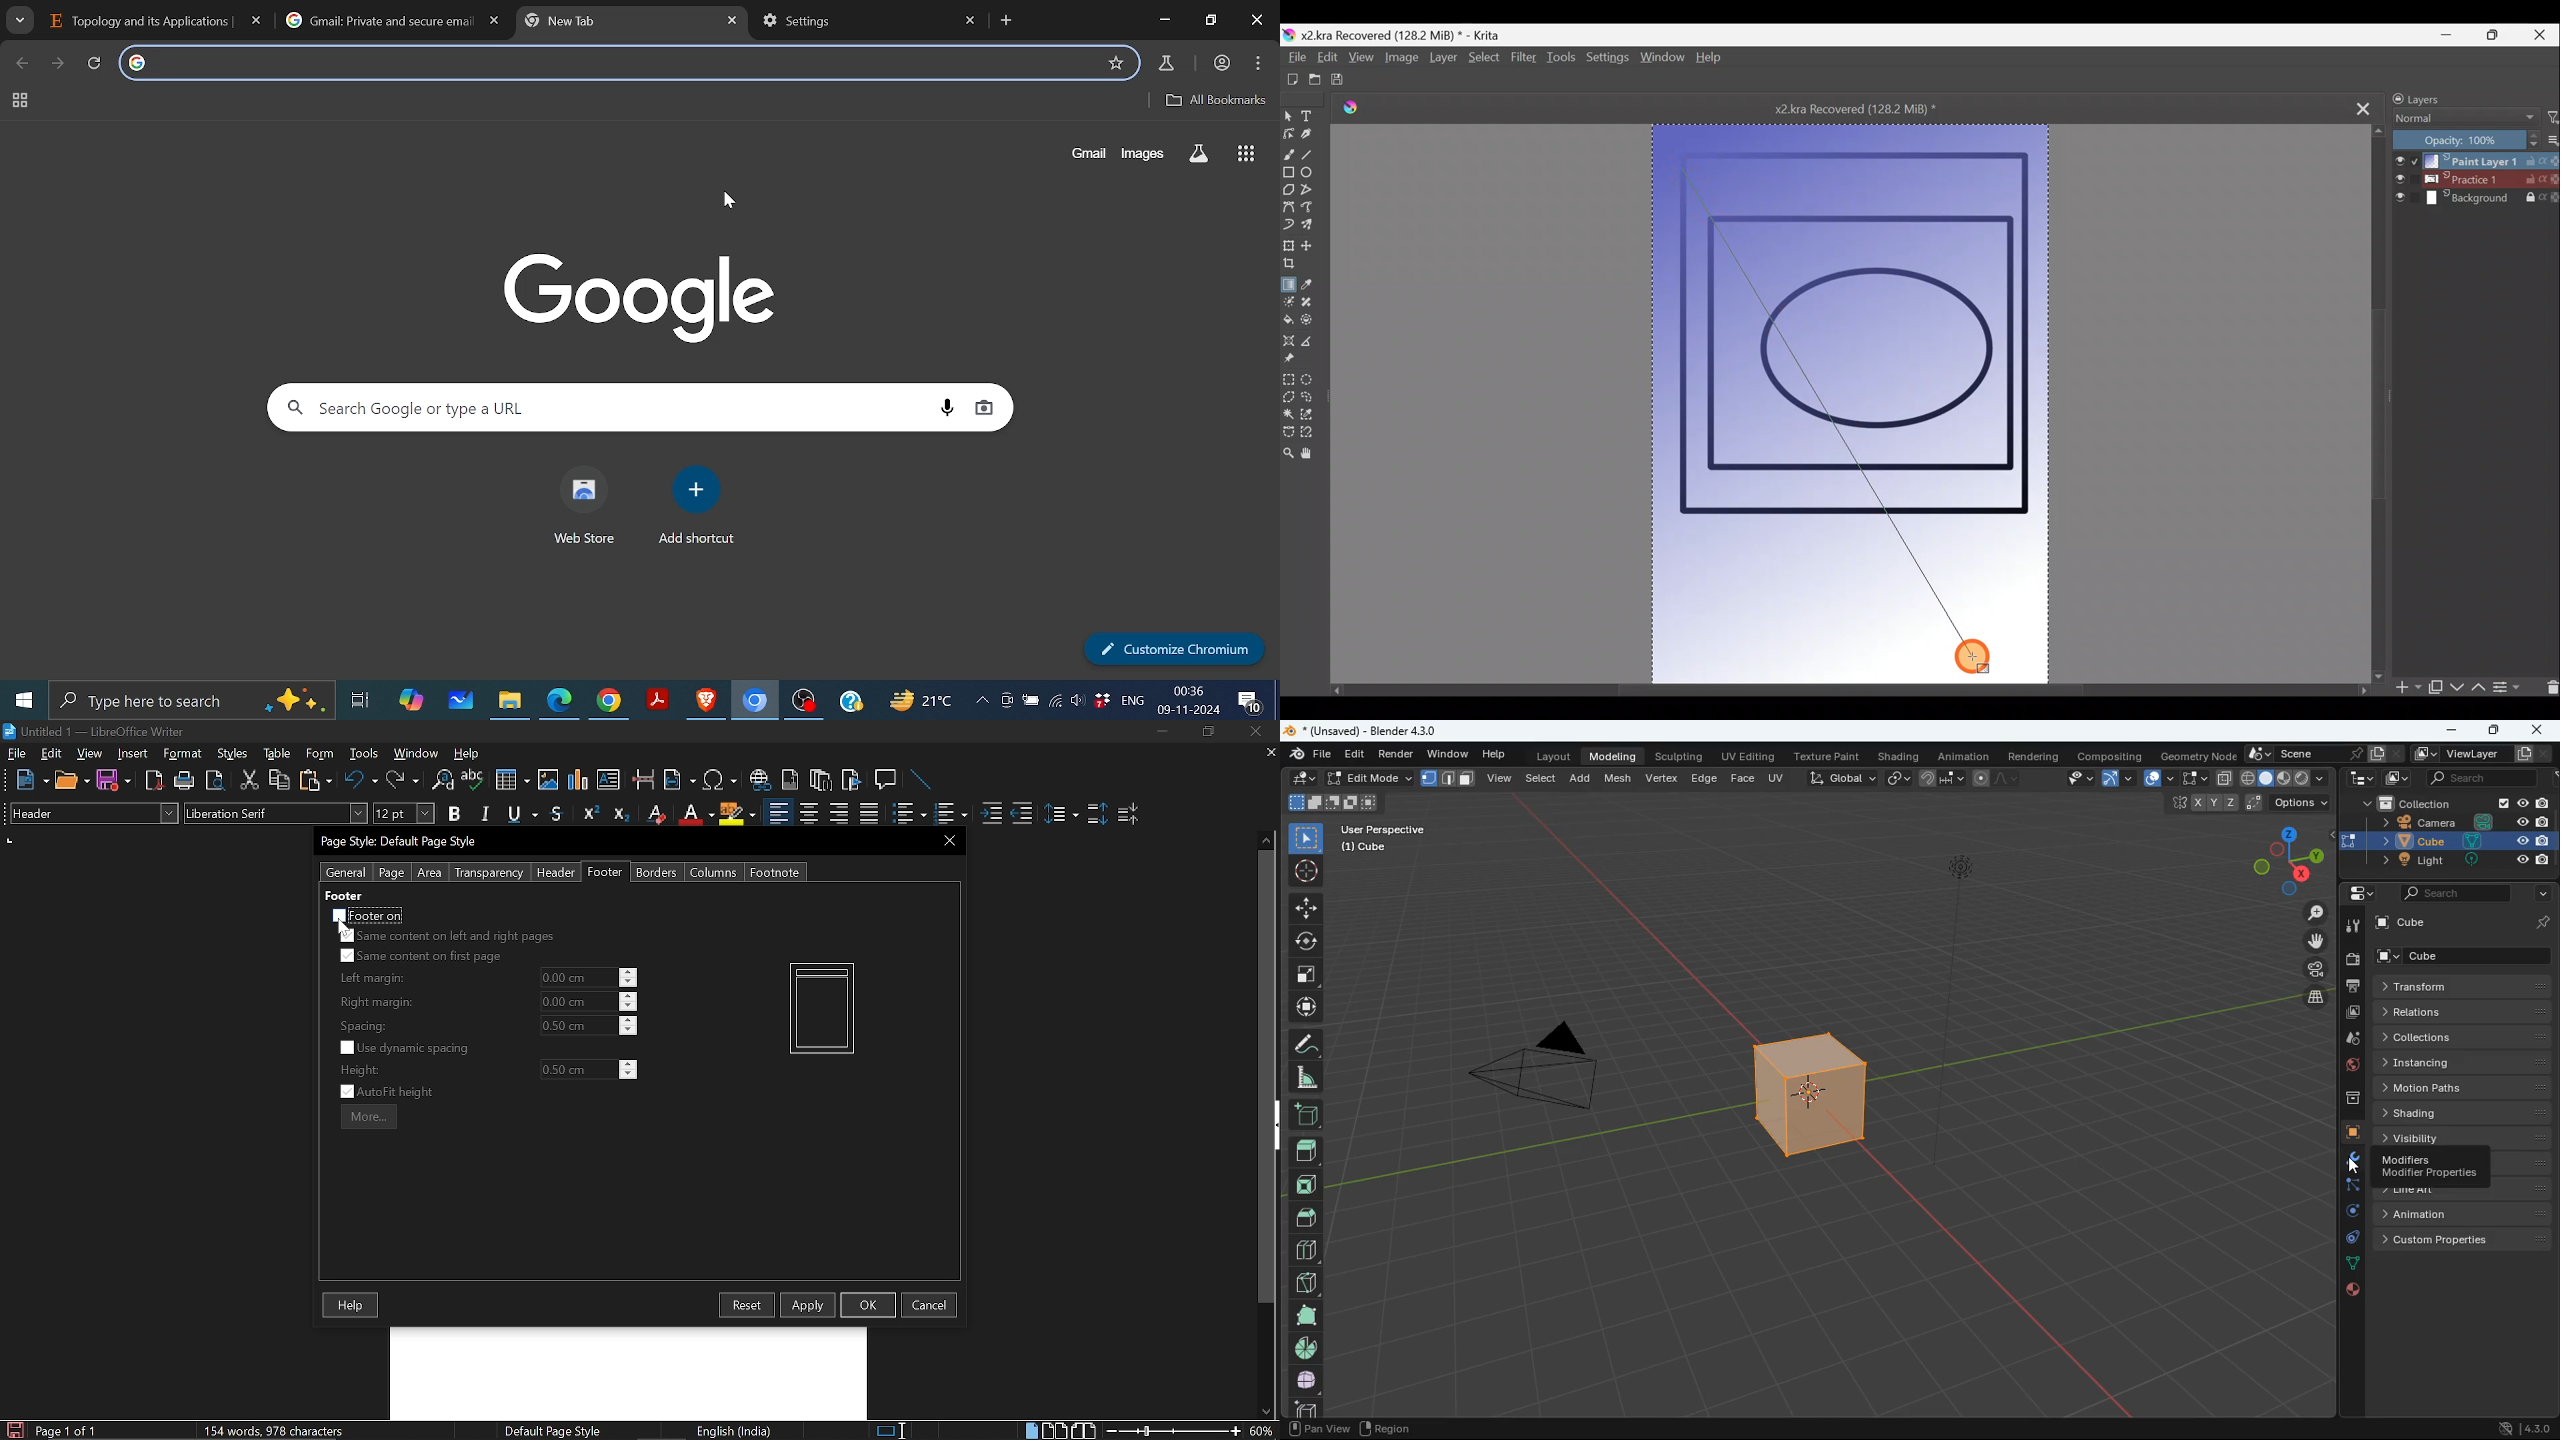 The width and height of the screenshot is (2576, 1456). What do you see at coordinates (620, 814) in the screenshot?
I see `Subscript` at bounding box center [620, 814].